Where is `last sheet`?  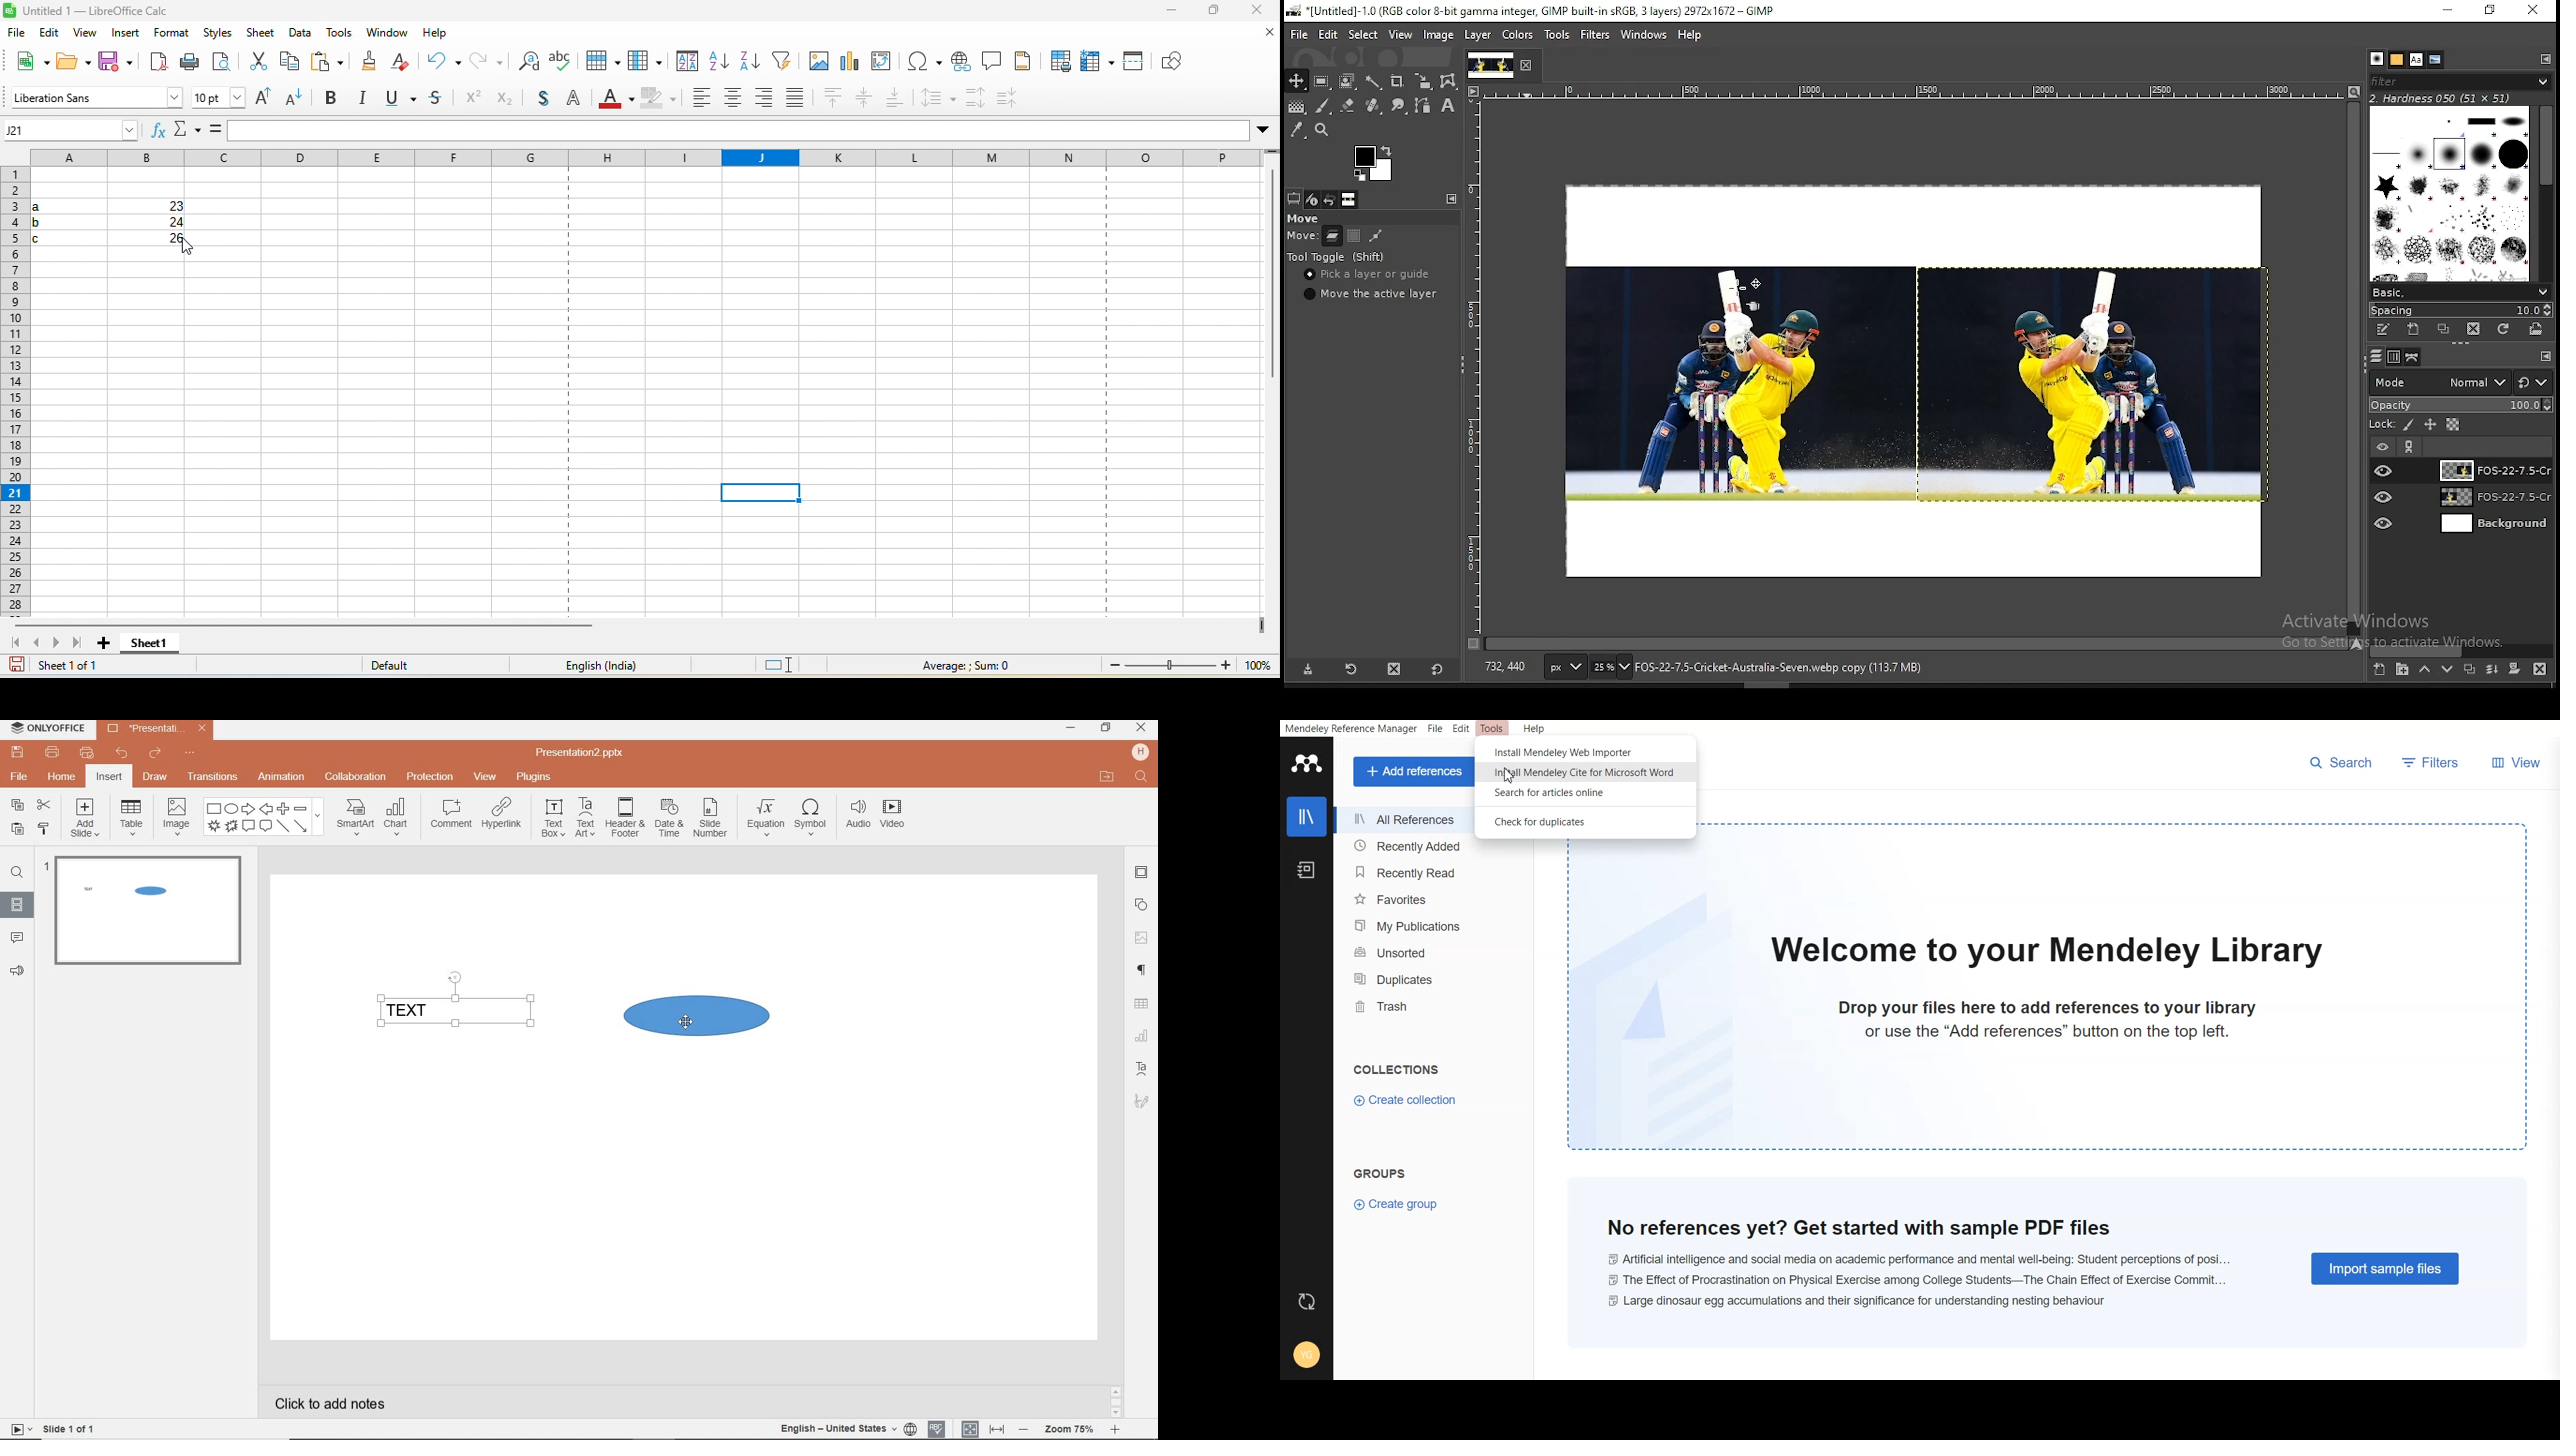 last sheet is located at coordinates (79, 646).